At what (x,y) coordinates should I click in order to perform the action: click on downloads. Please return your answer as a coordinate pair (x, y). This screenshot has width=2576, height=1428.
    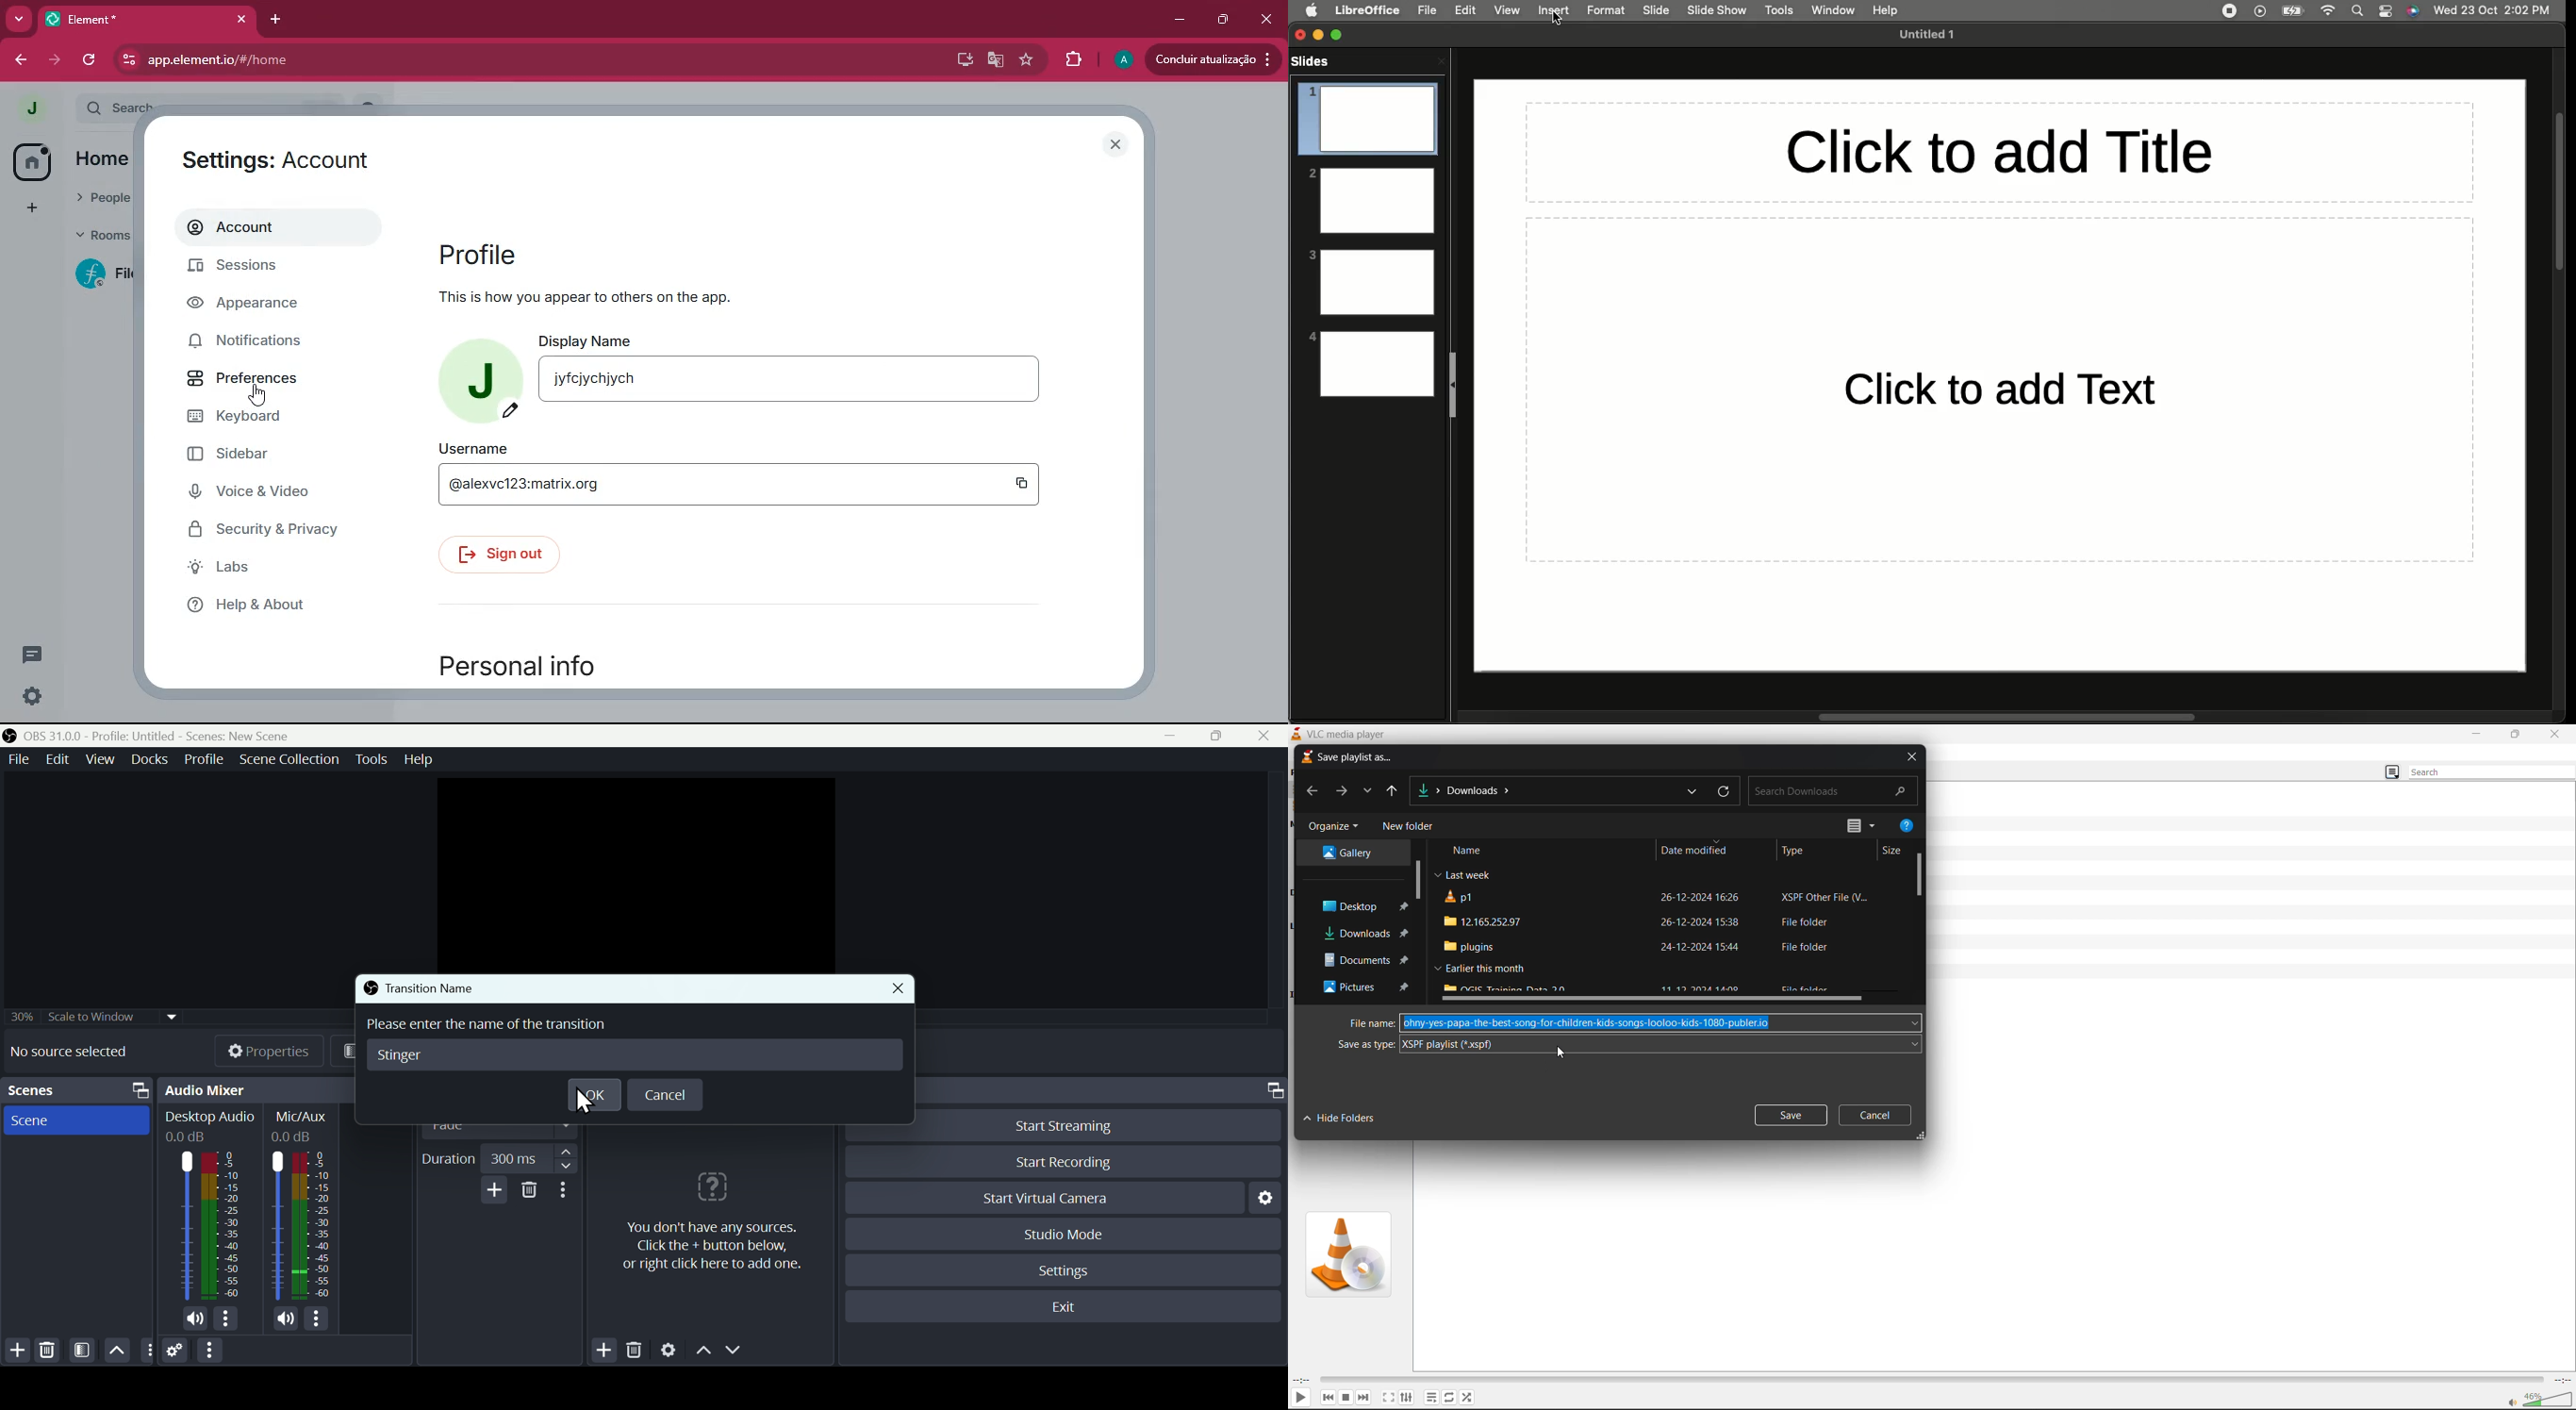
    Looking at the image, I should click on (1365, 934).